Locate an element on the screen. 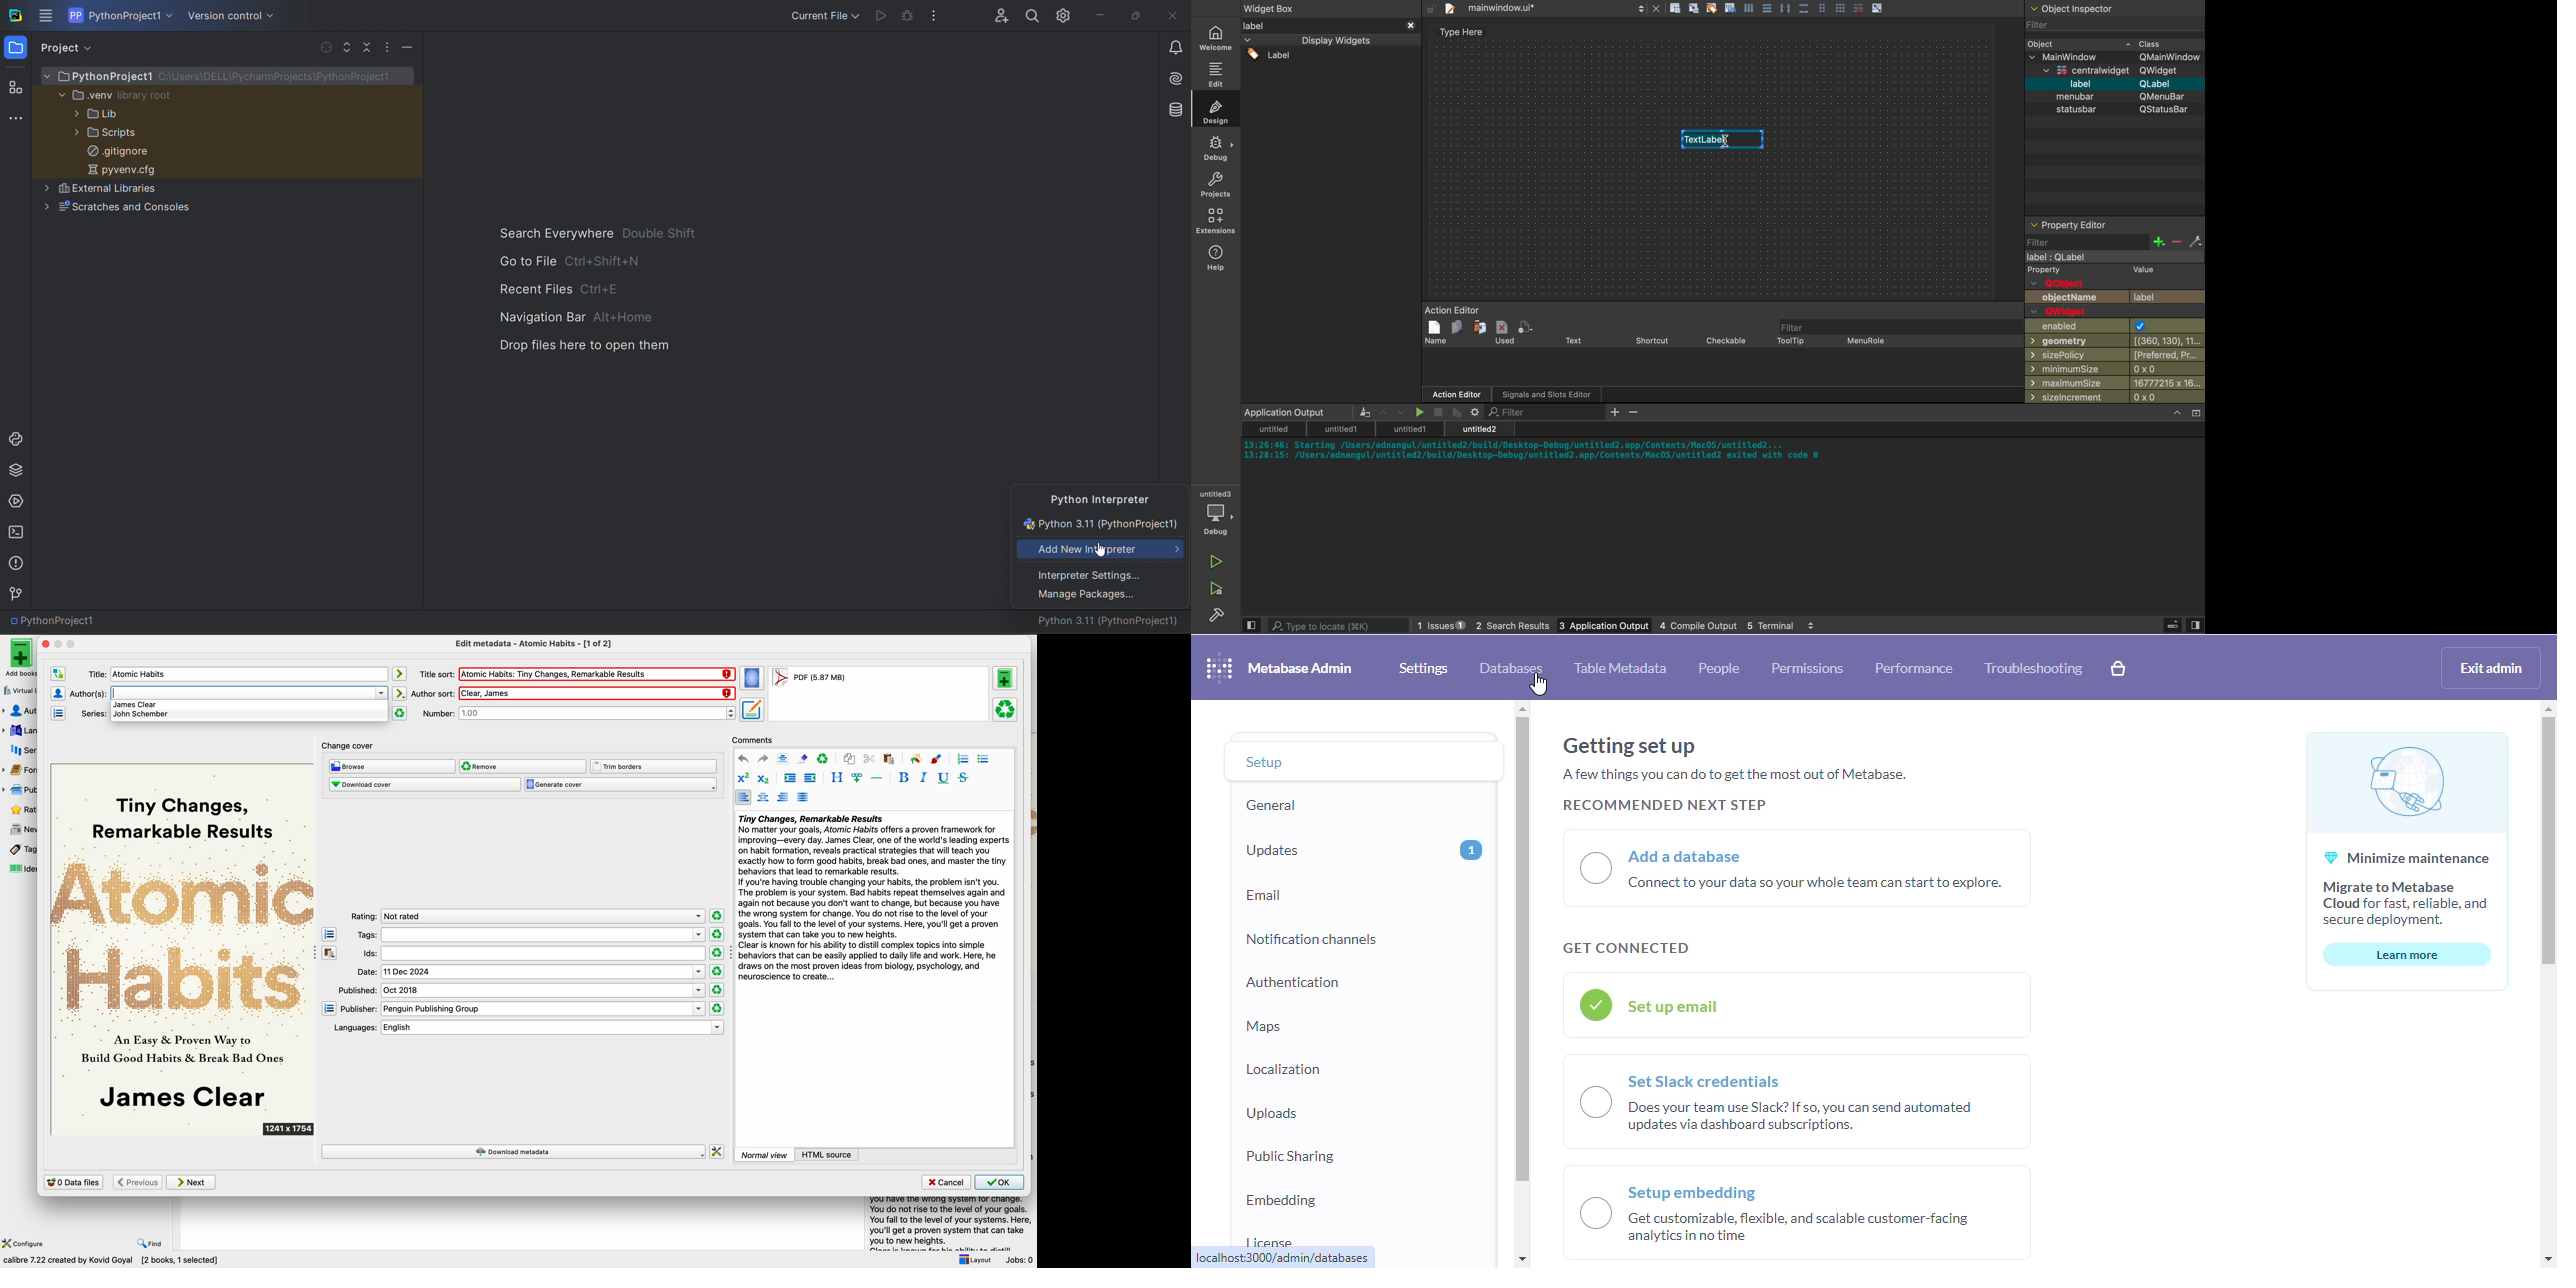  add a database is located at coordinates (1797, 869).